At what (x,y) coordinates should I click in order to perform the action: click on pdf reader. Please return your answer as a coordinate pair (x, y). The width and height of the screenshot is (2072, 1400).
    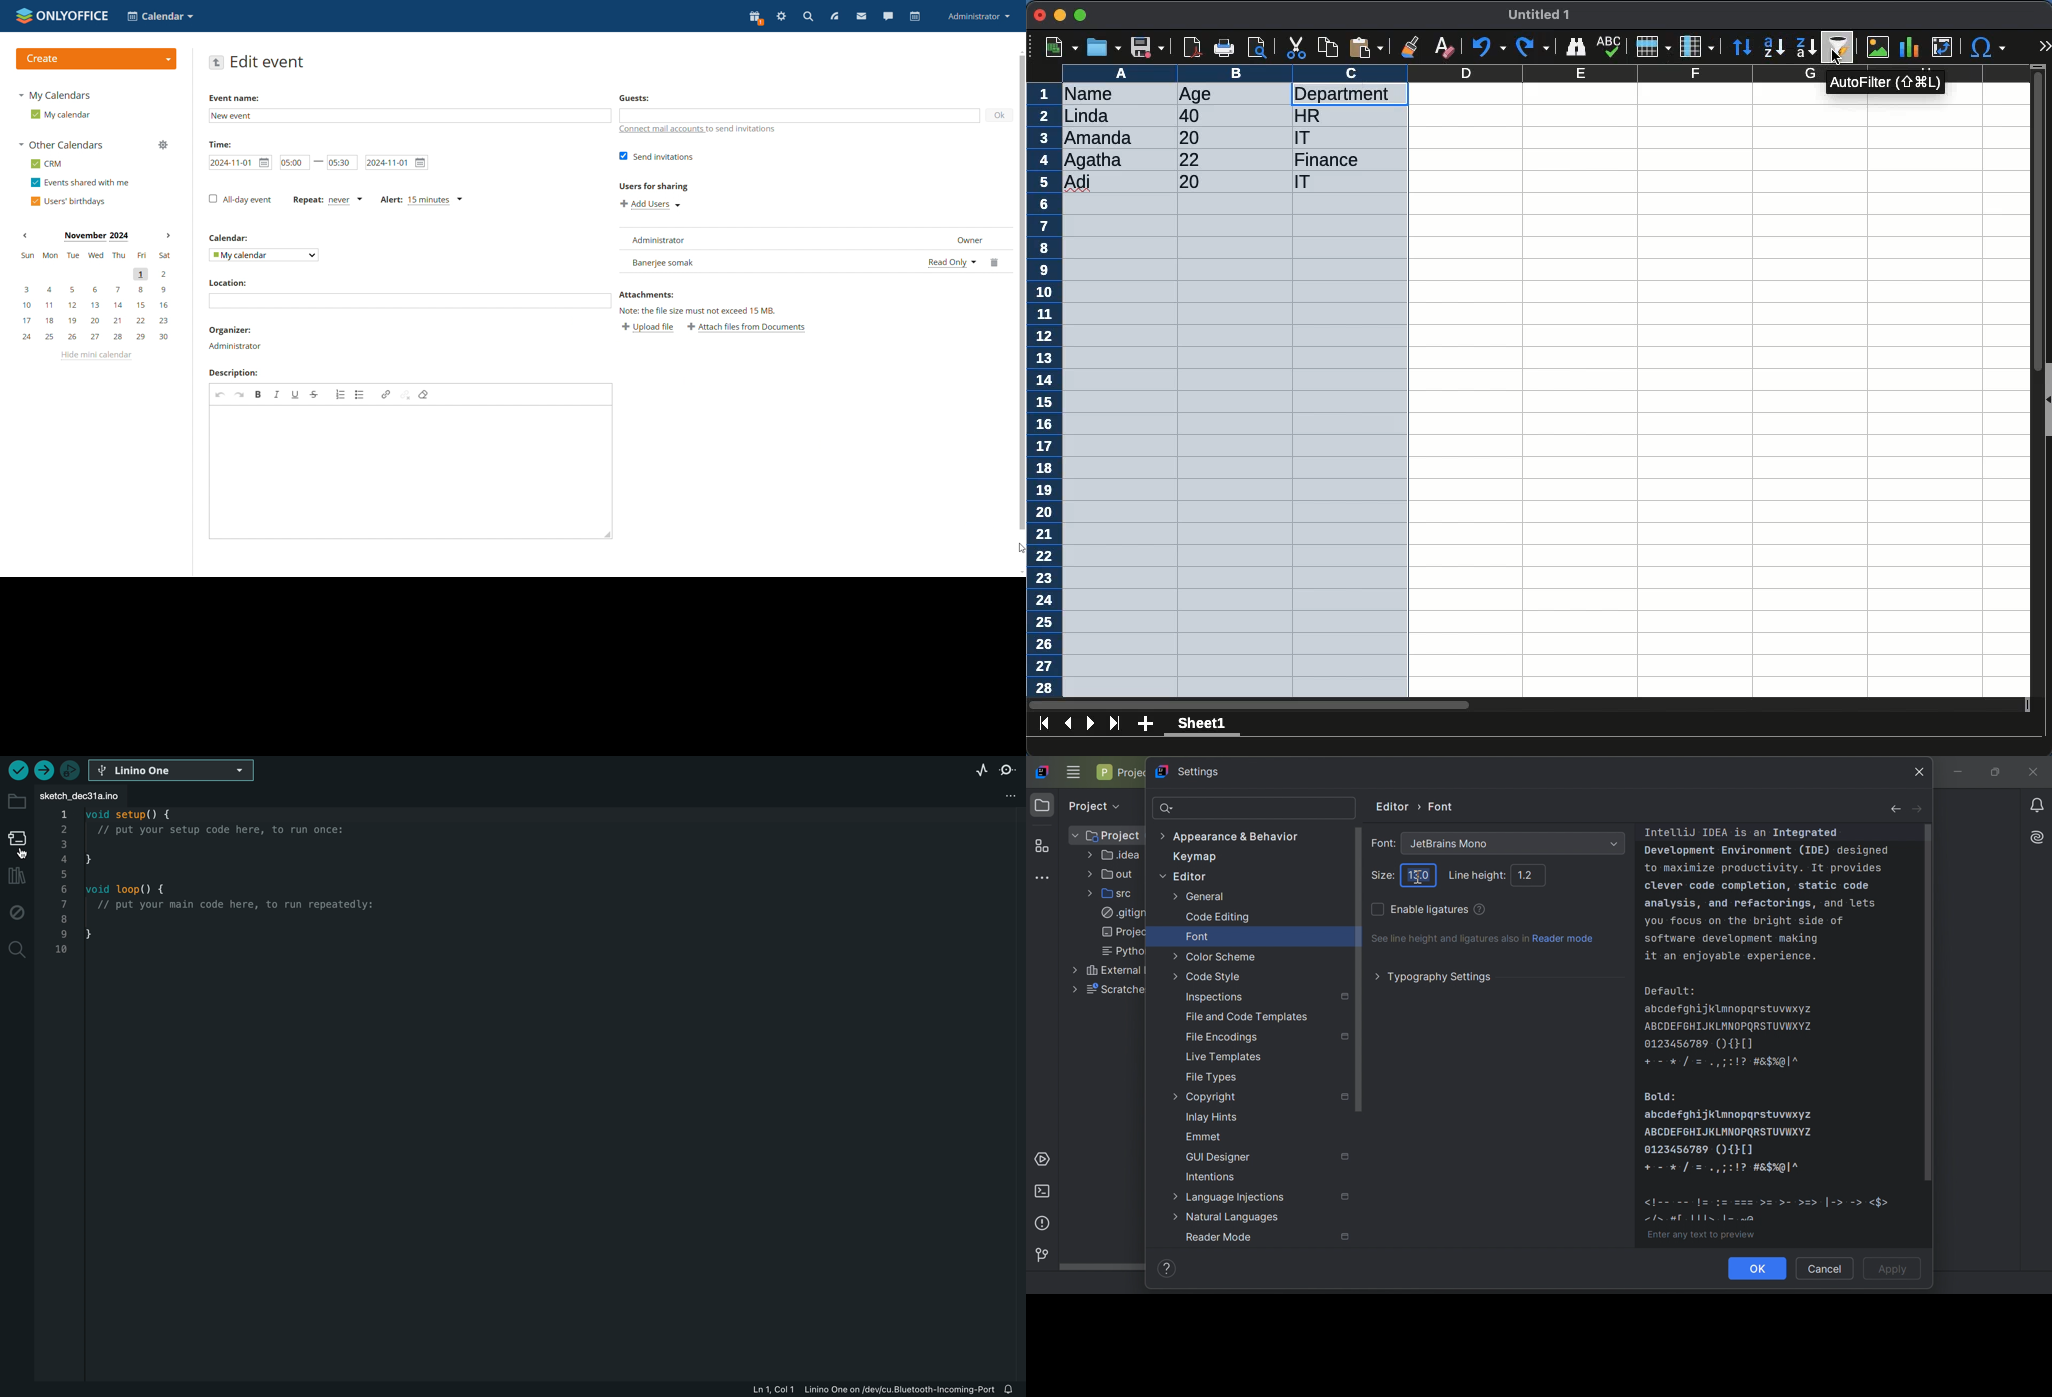
    Looking at the image, I should click on (1192, 49).